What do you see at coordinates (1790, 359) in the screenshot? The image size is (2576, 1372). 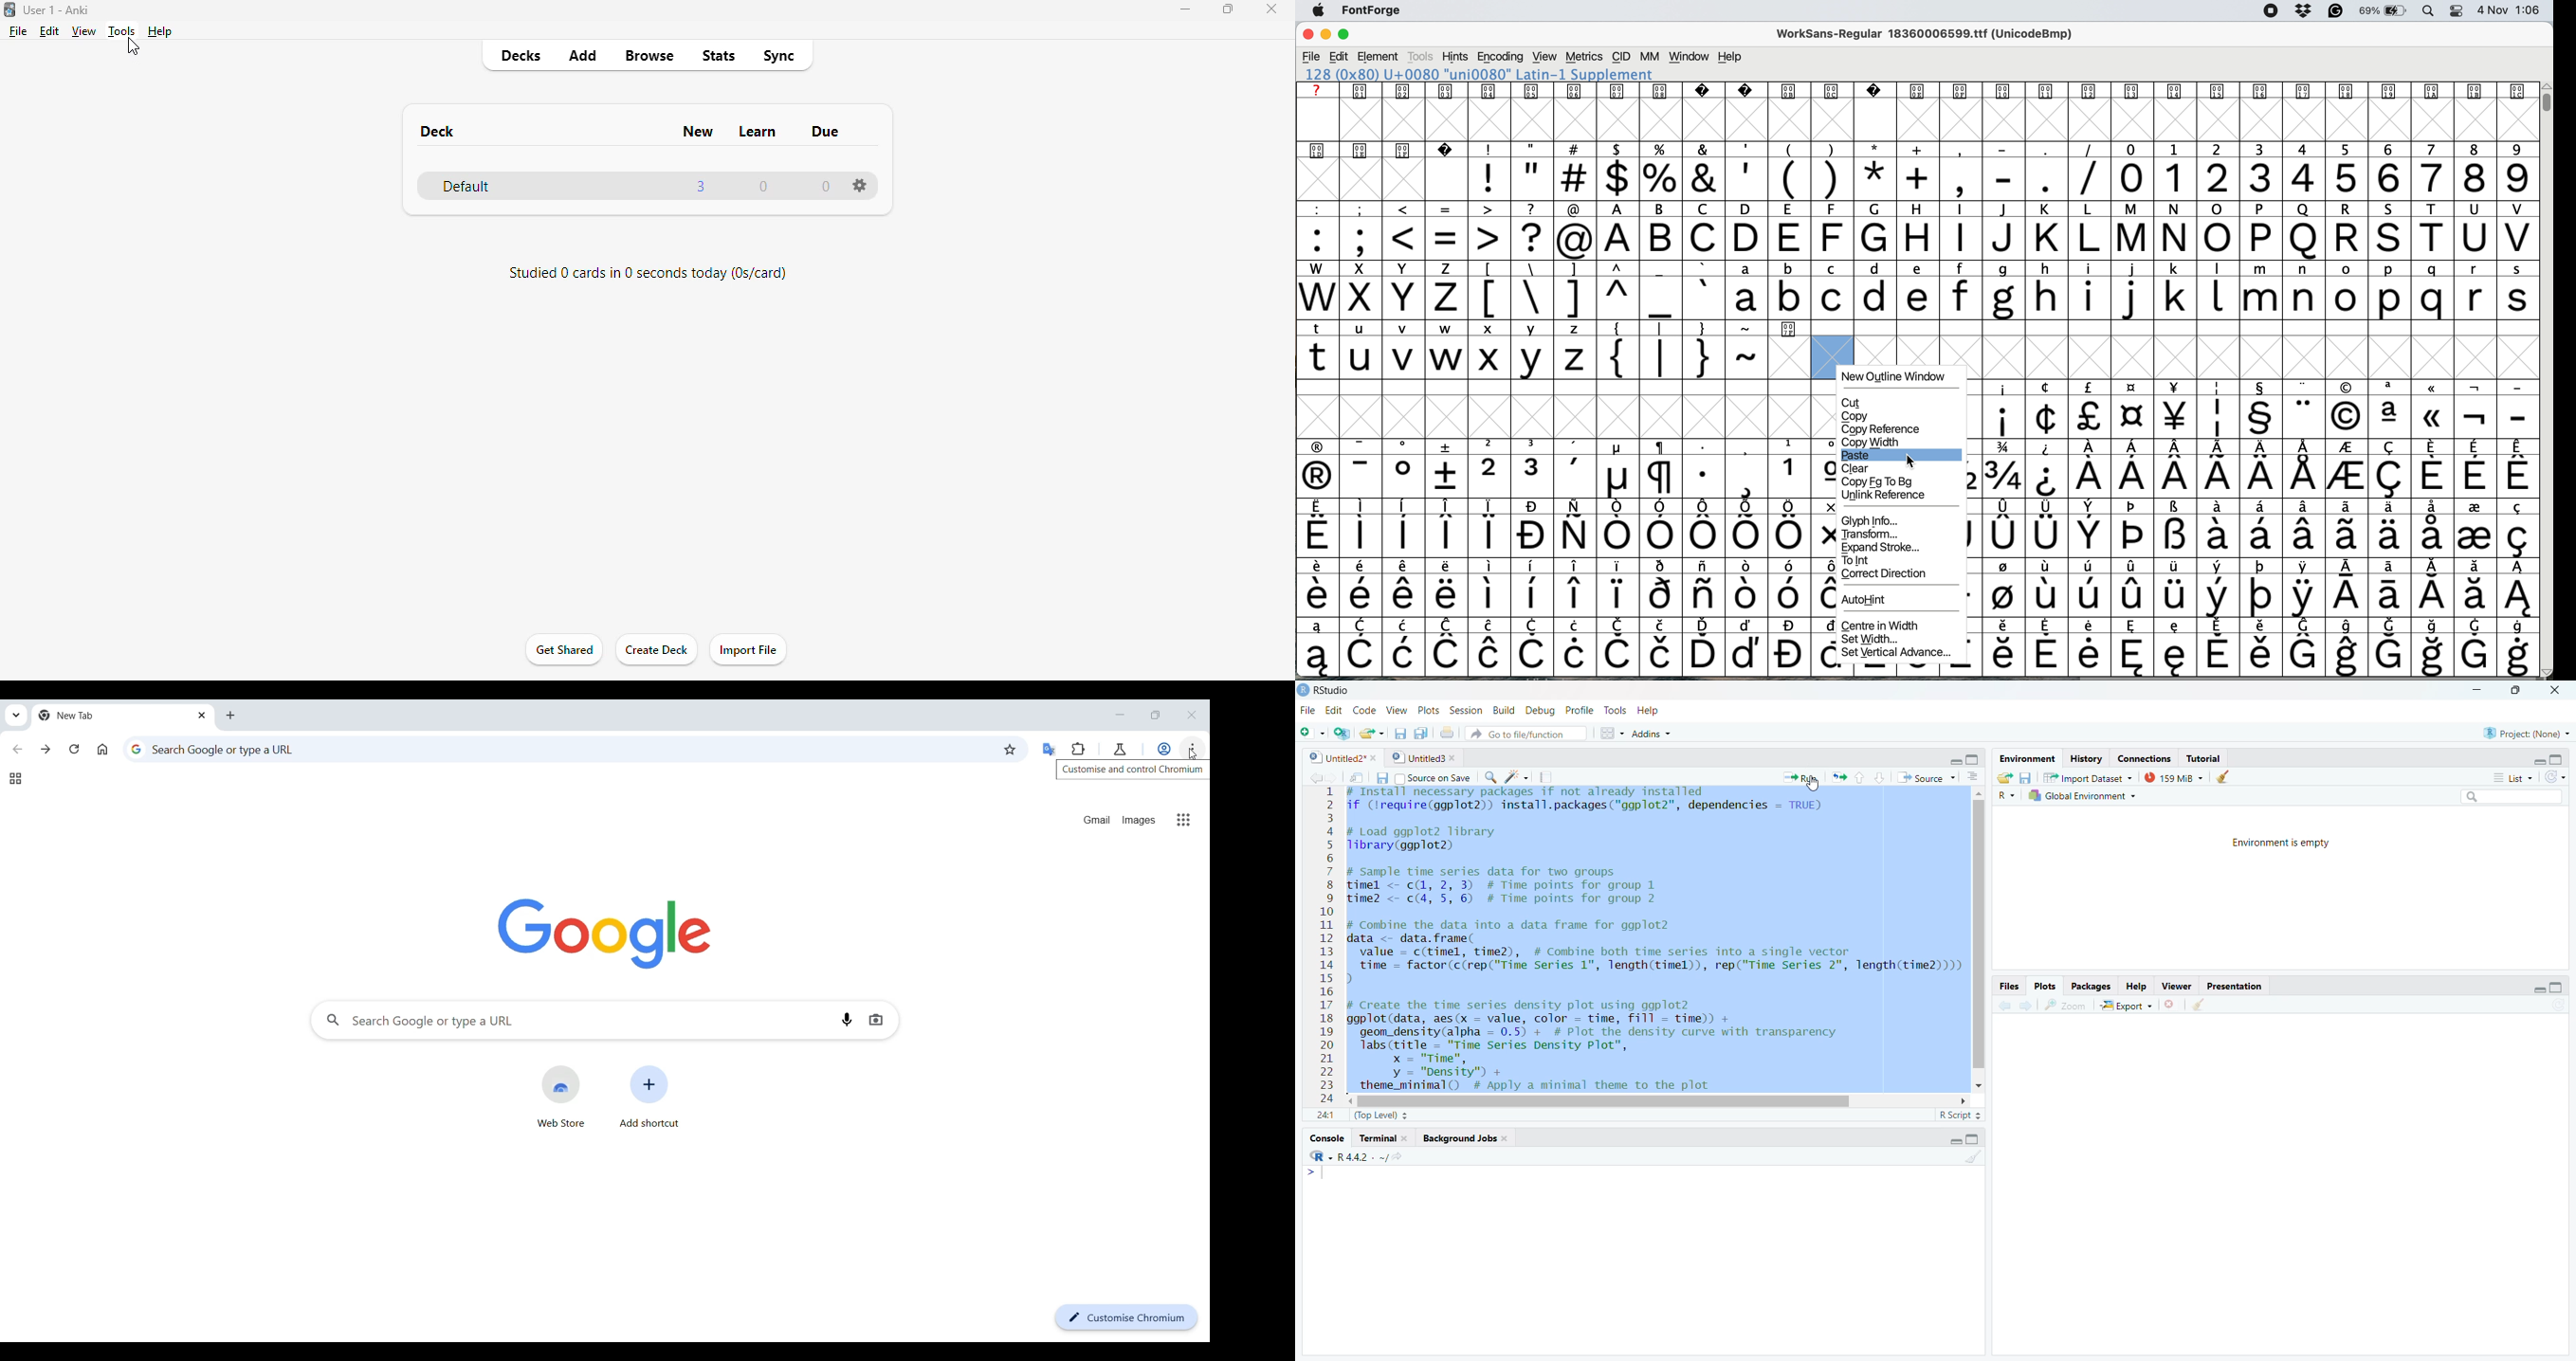 I see `glyph grid` at bounding box center [1790, 359].